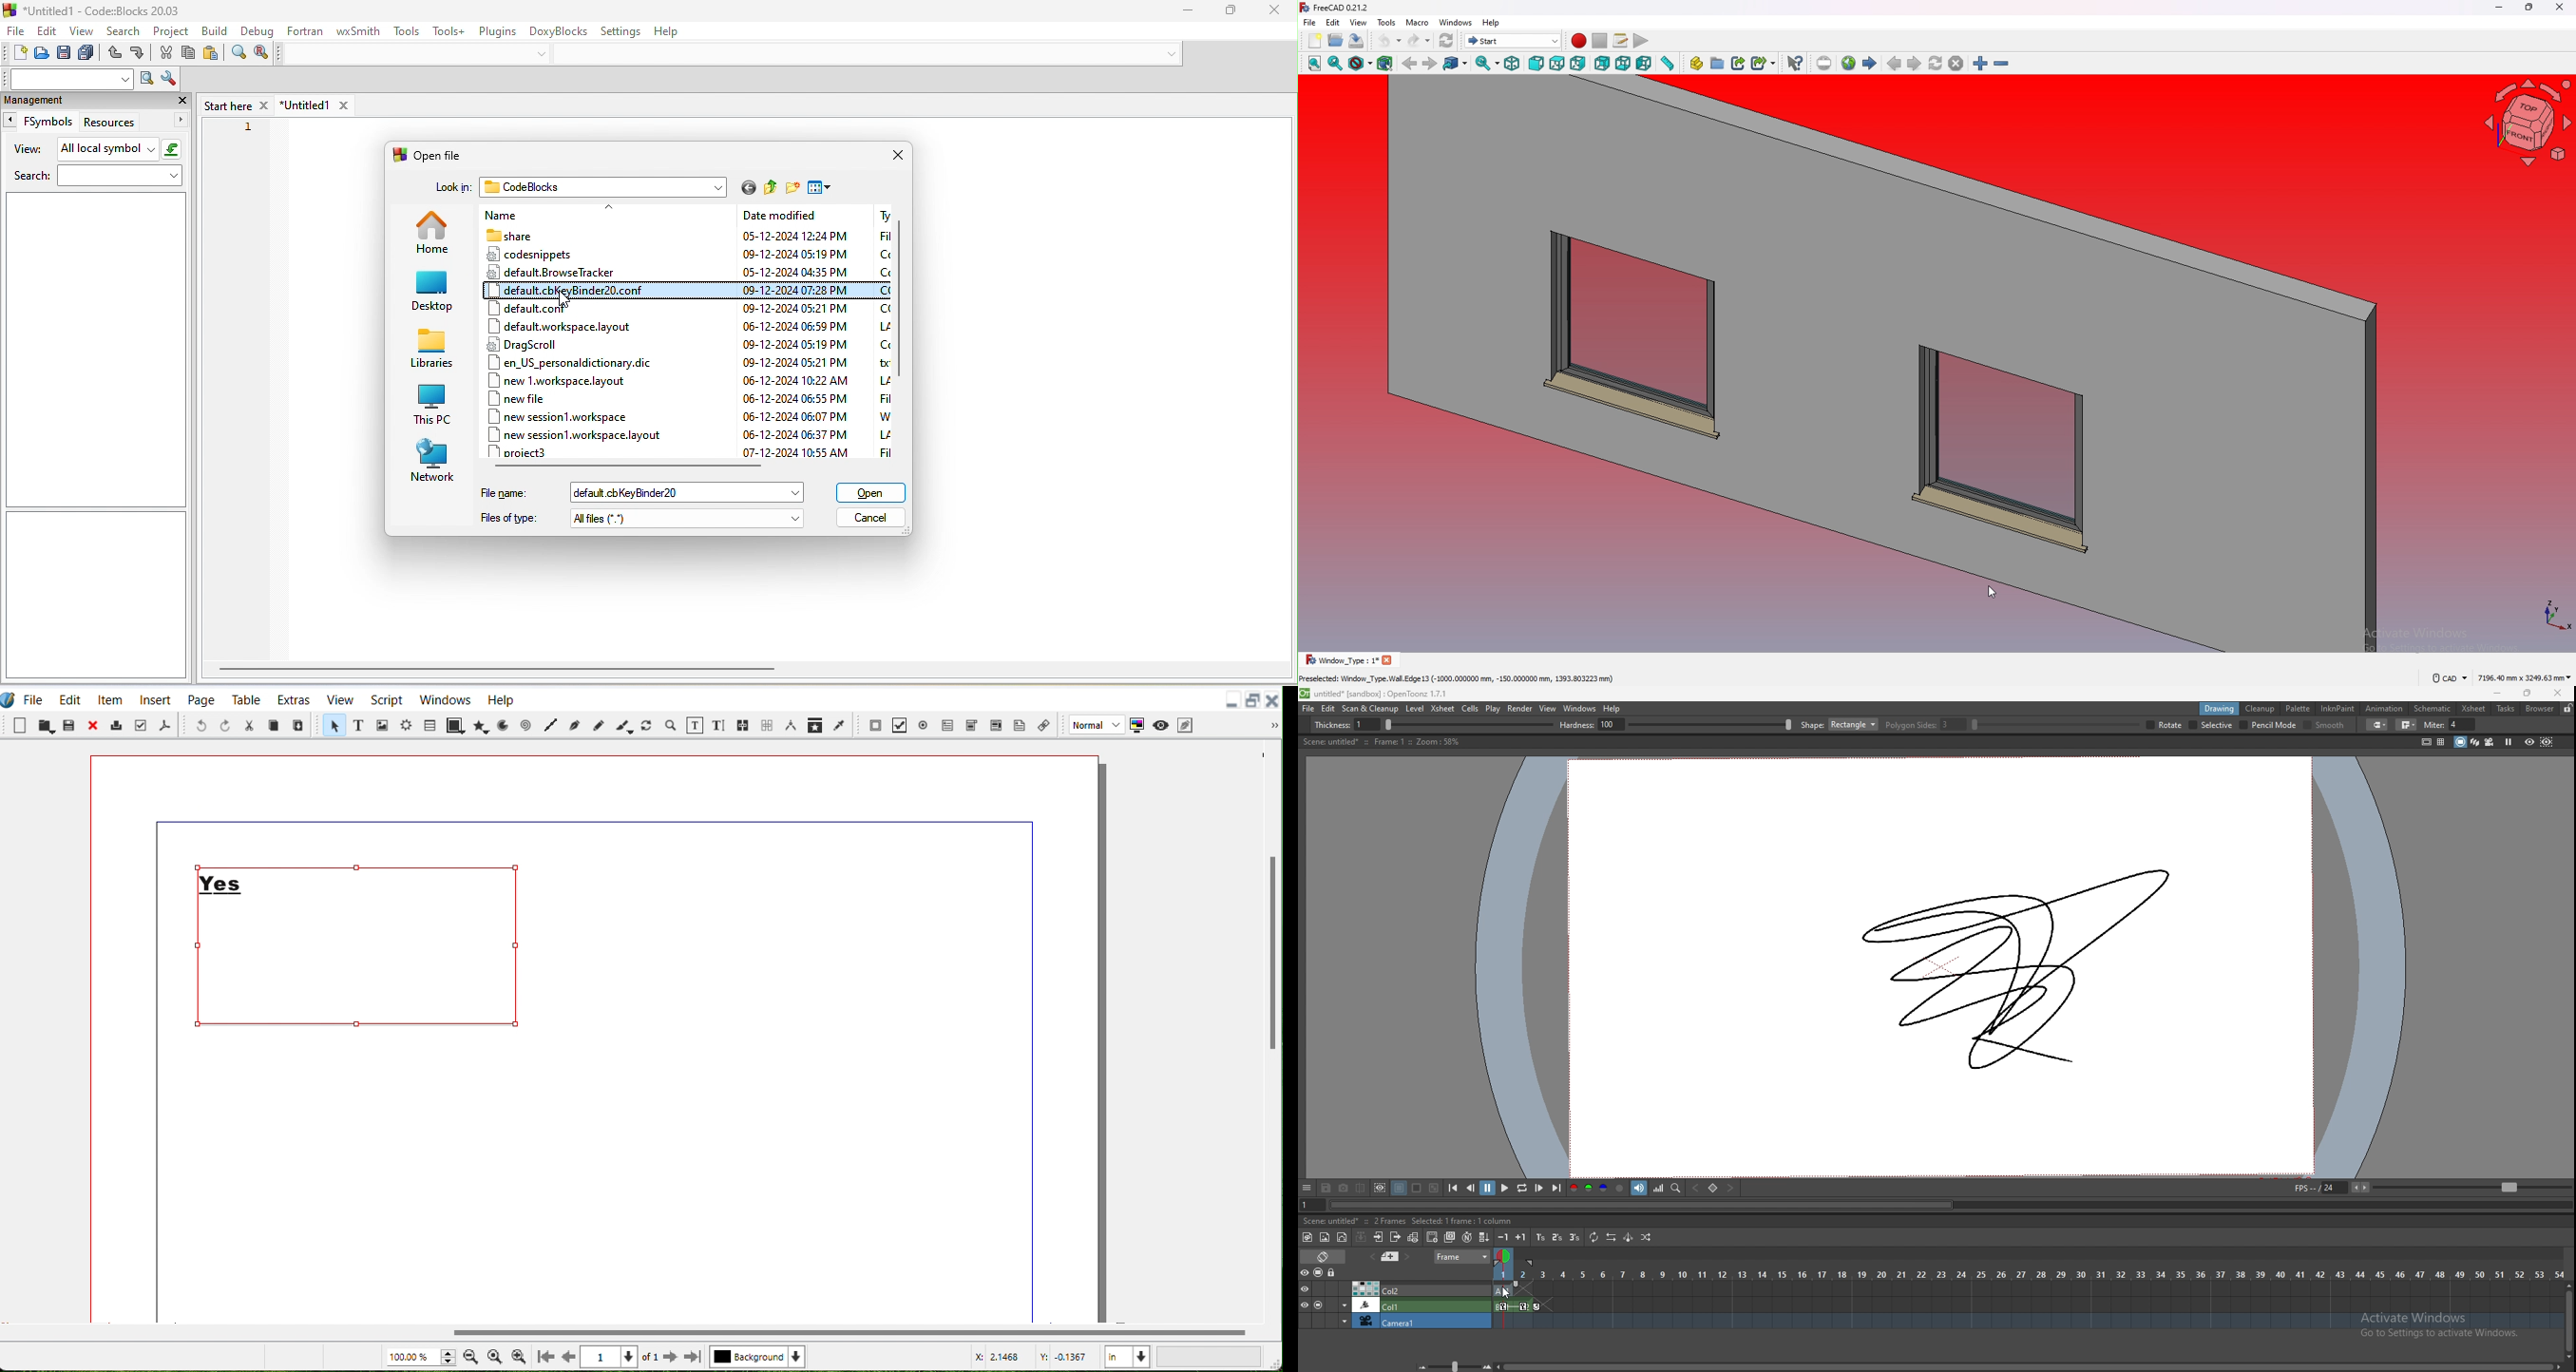  What do you see at coordinates (582, 433) in the screenshot?
I see `new session workspace layout` at bounding box center [582, 433].